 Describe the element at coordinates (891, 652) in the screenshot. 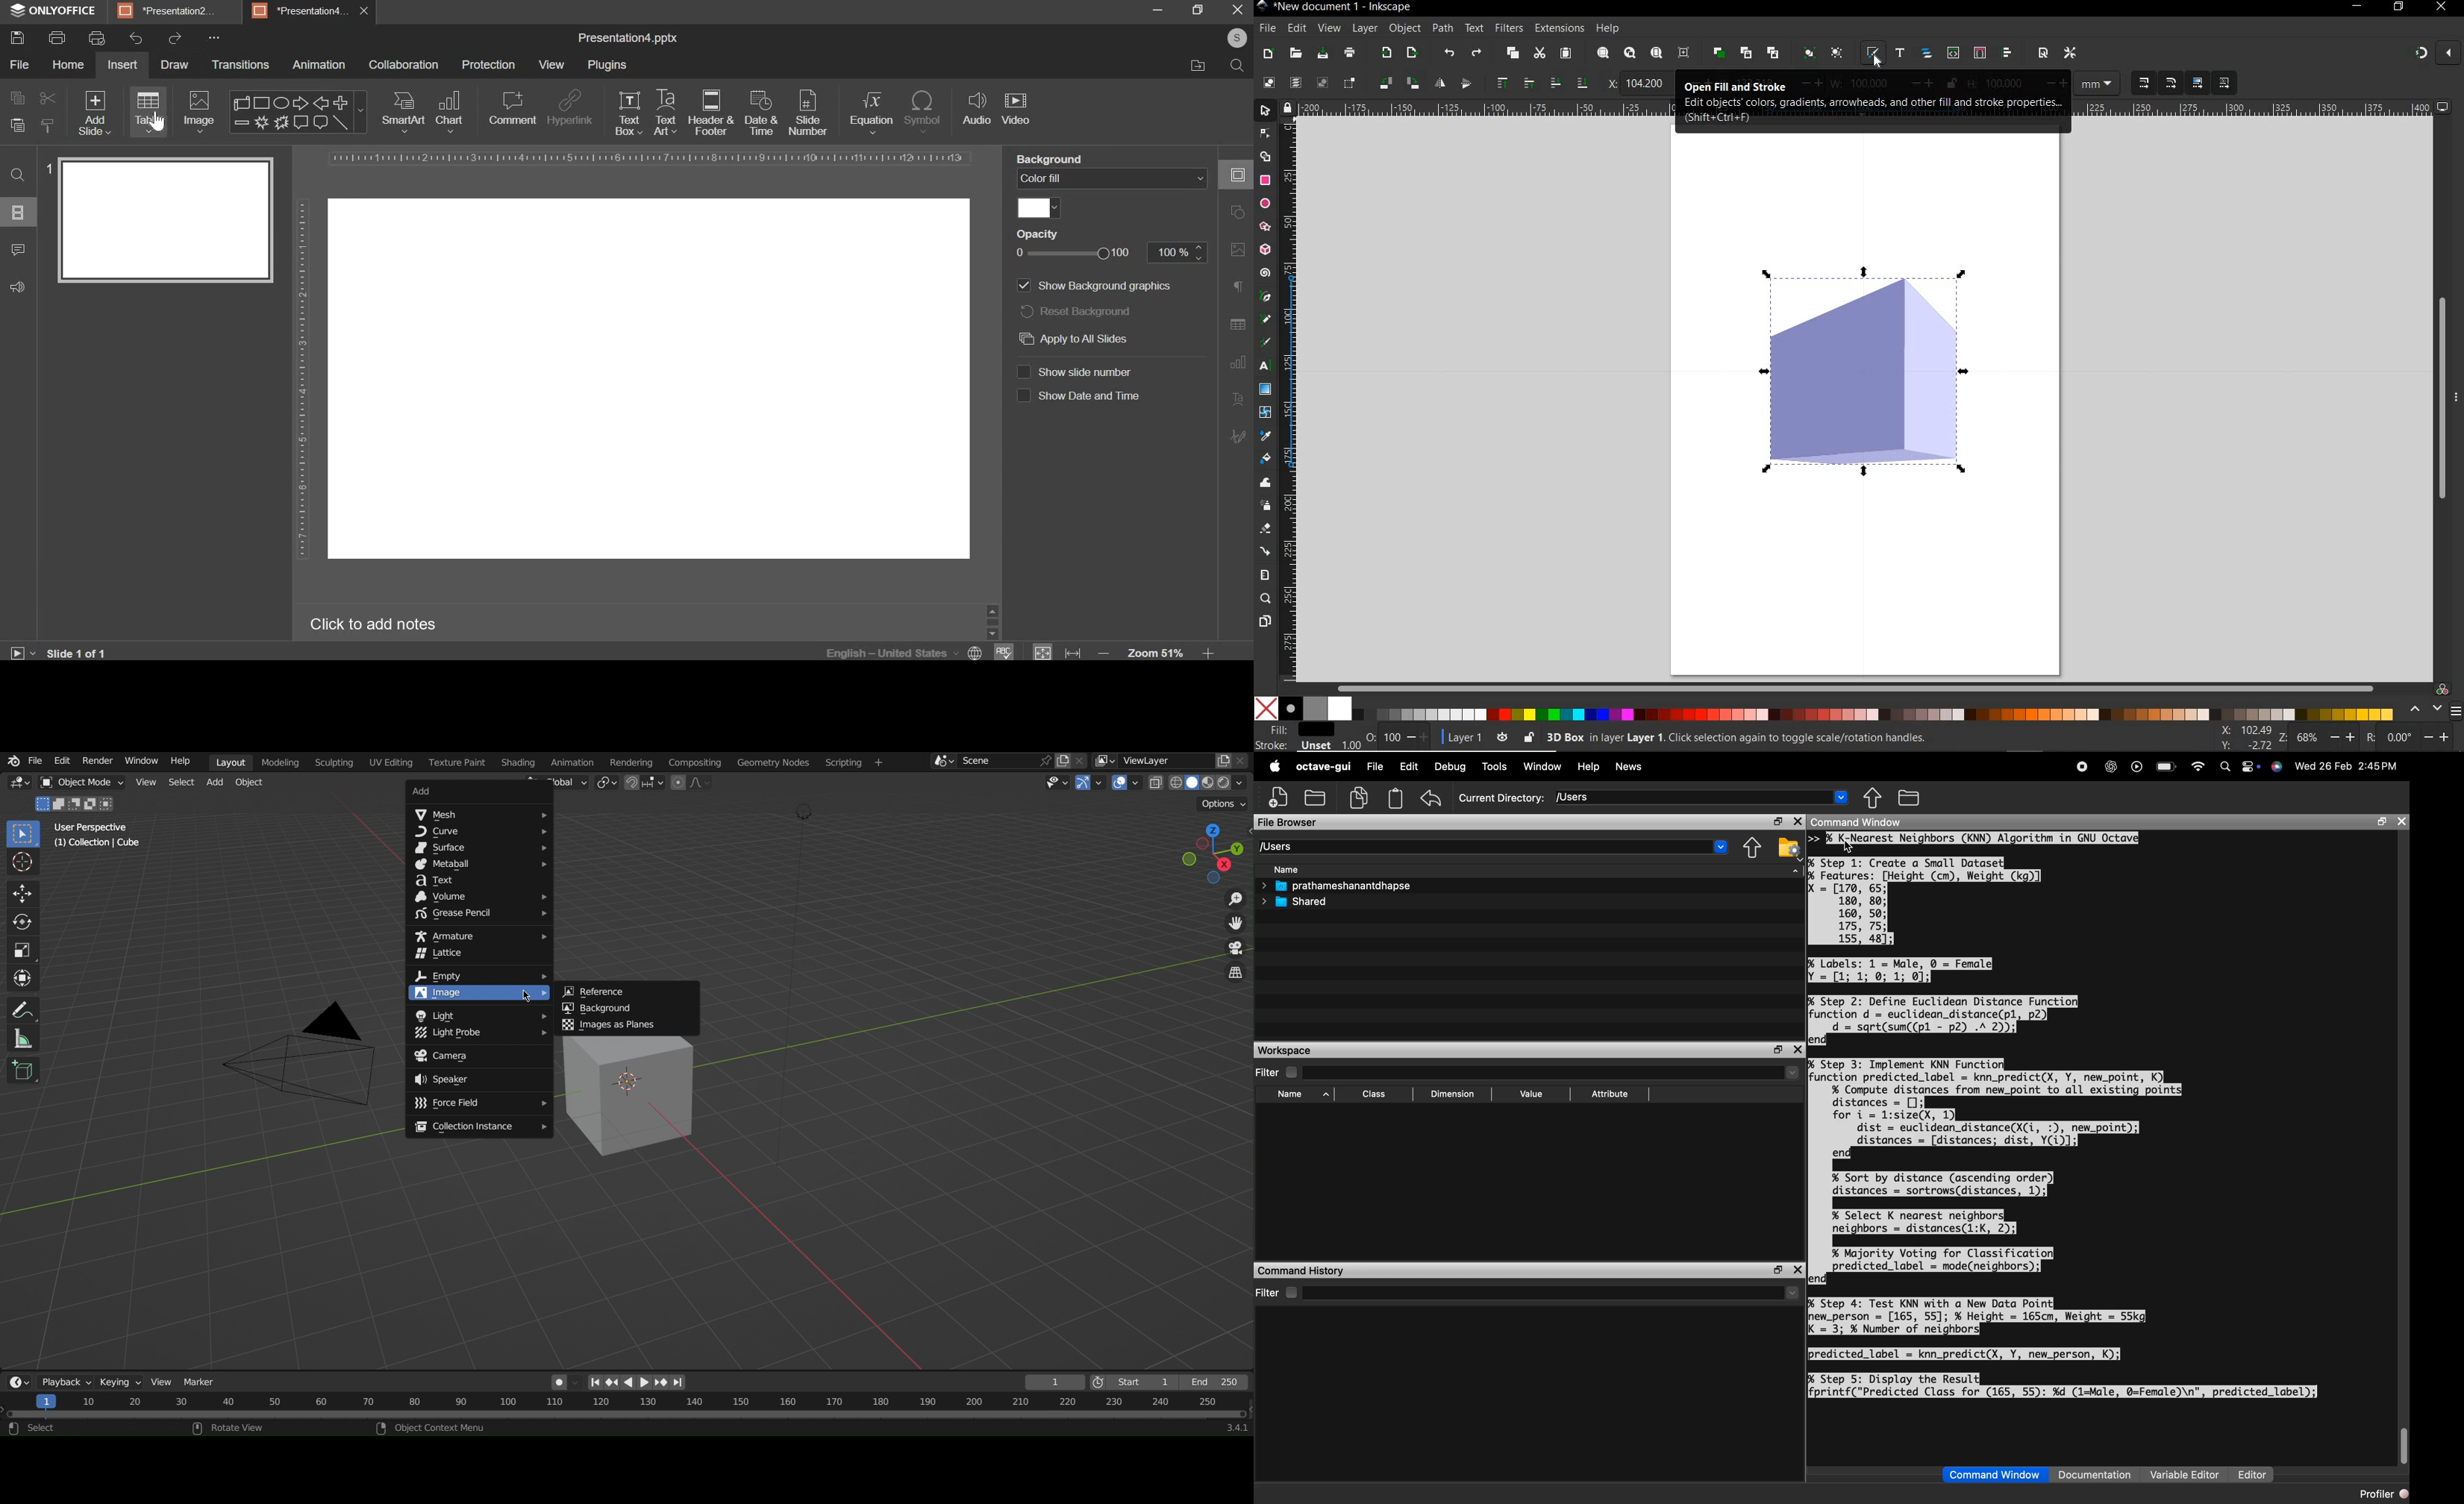

I see `set text language` at that location.